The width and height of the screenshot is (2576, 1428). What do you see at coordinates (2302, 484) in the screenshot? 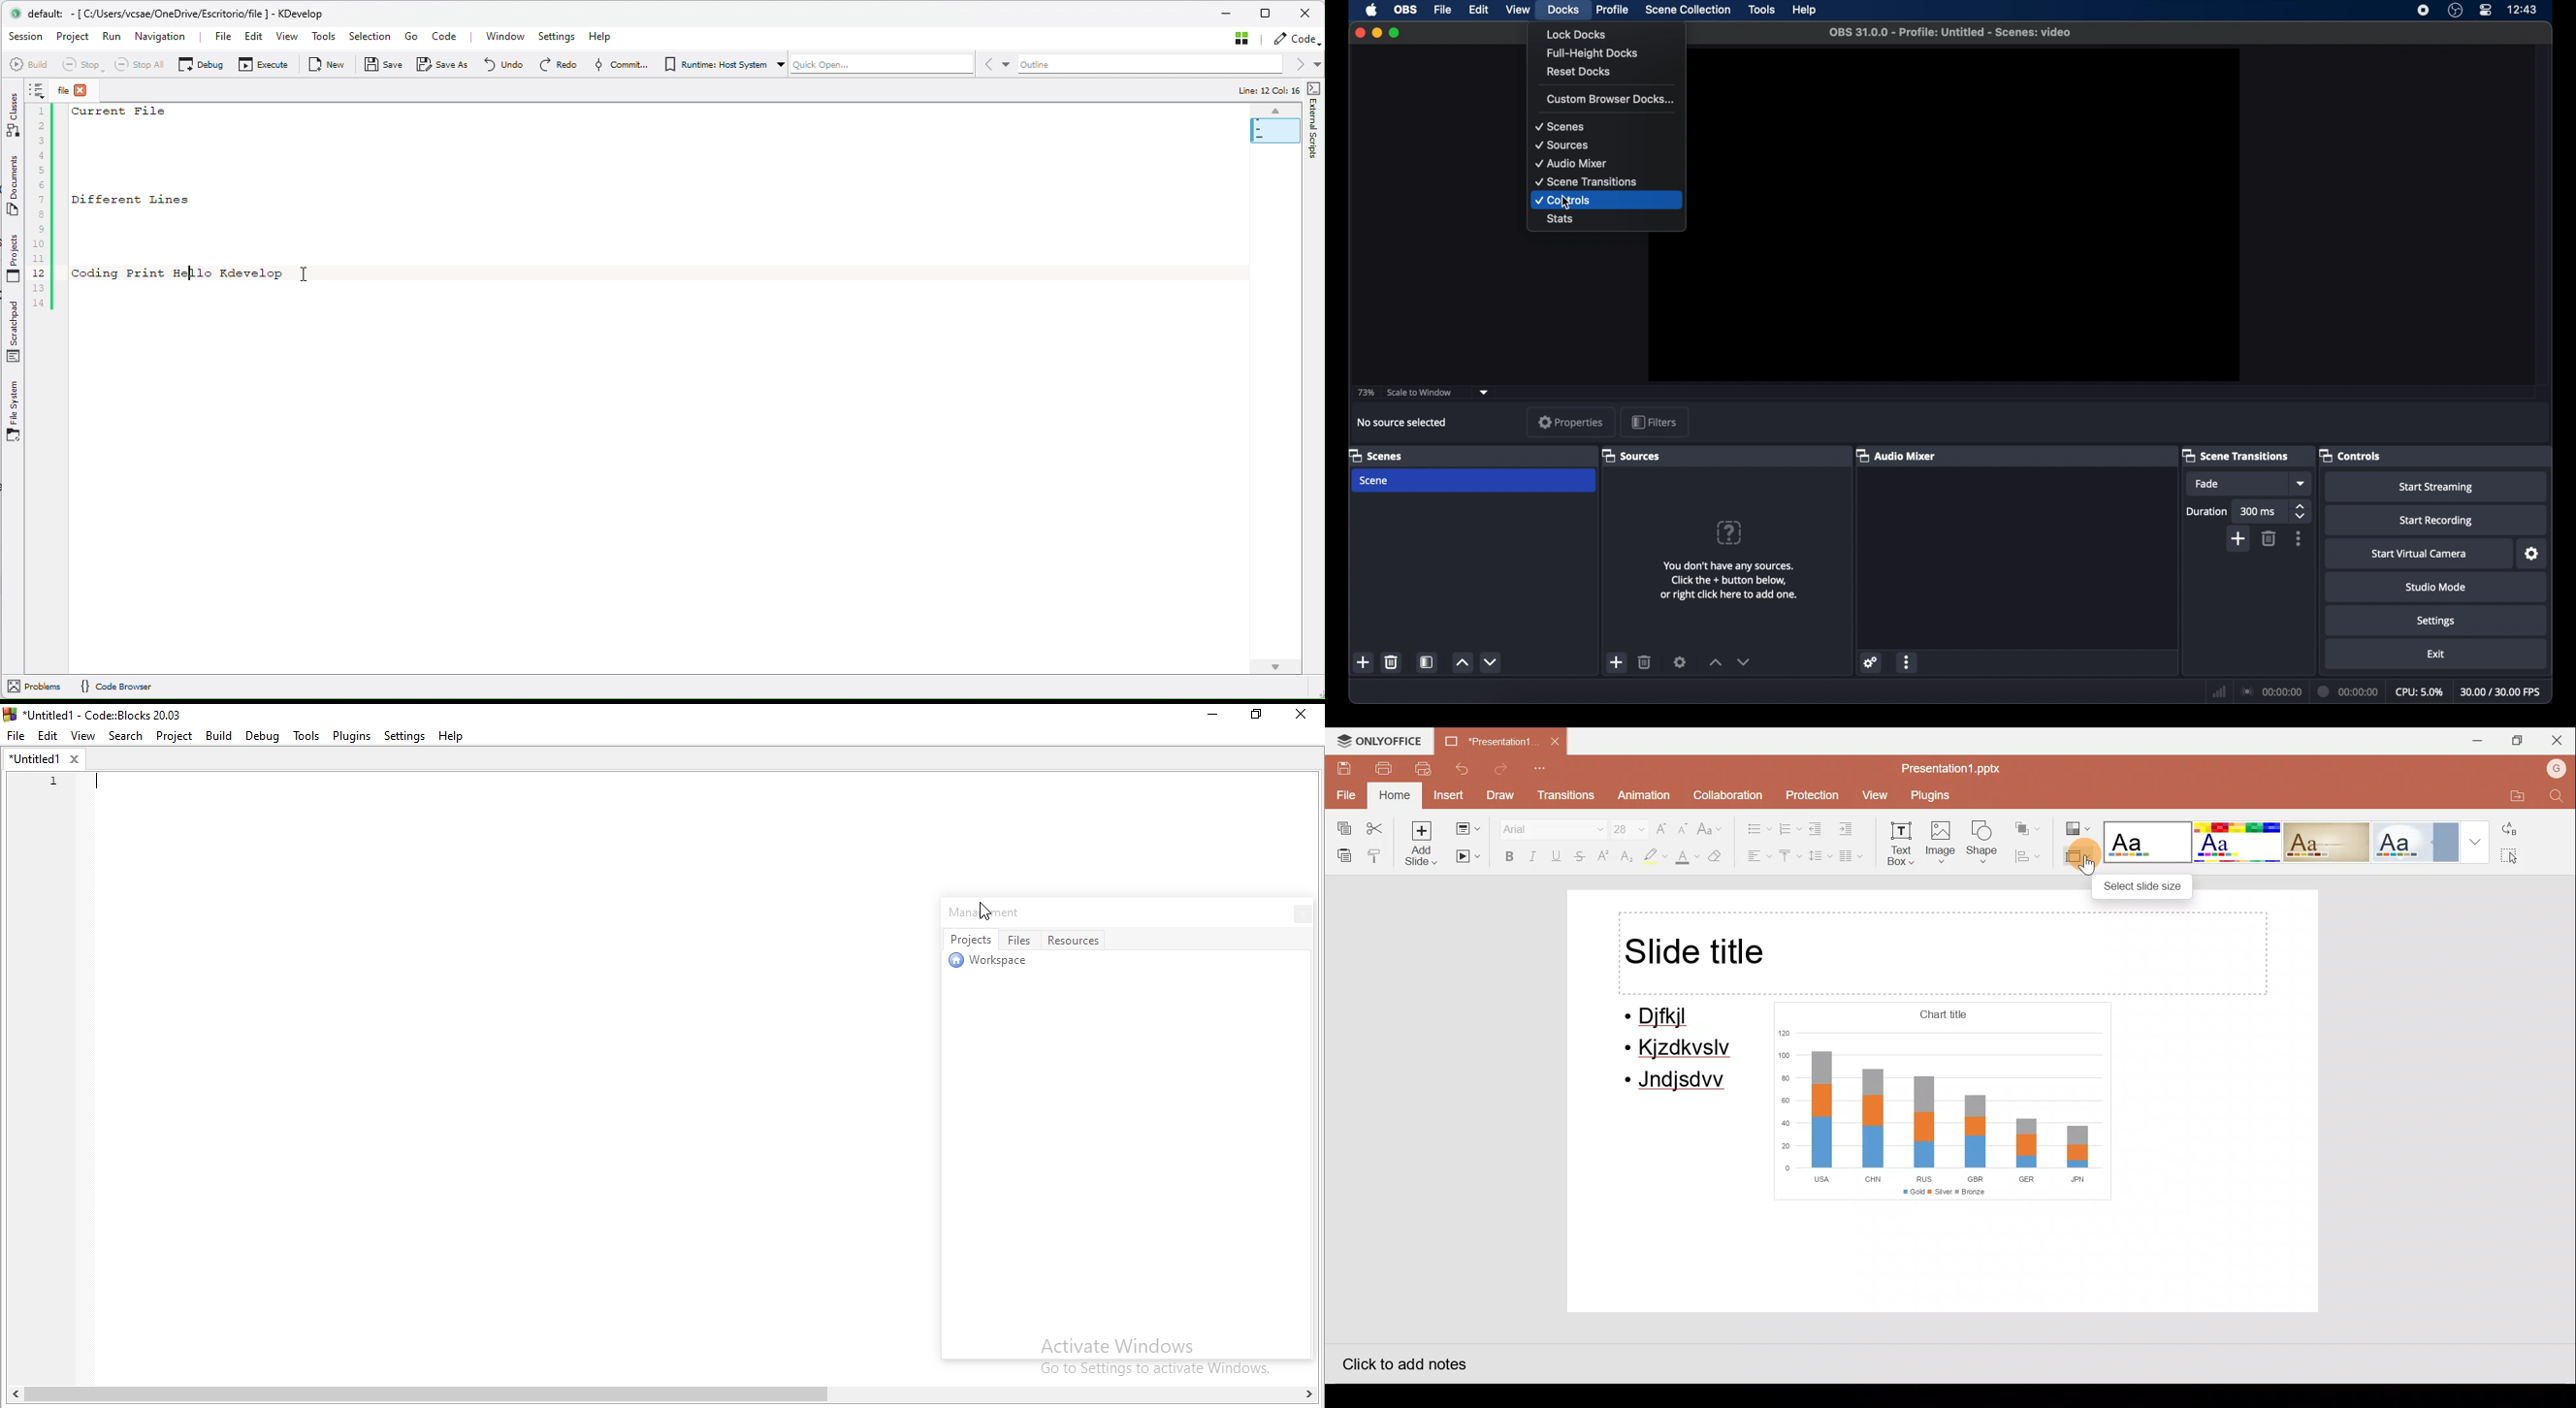
I see `dropdown` at bounding box center [2302, 484].